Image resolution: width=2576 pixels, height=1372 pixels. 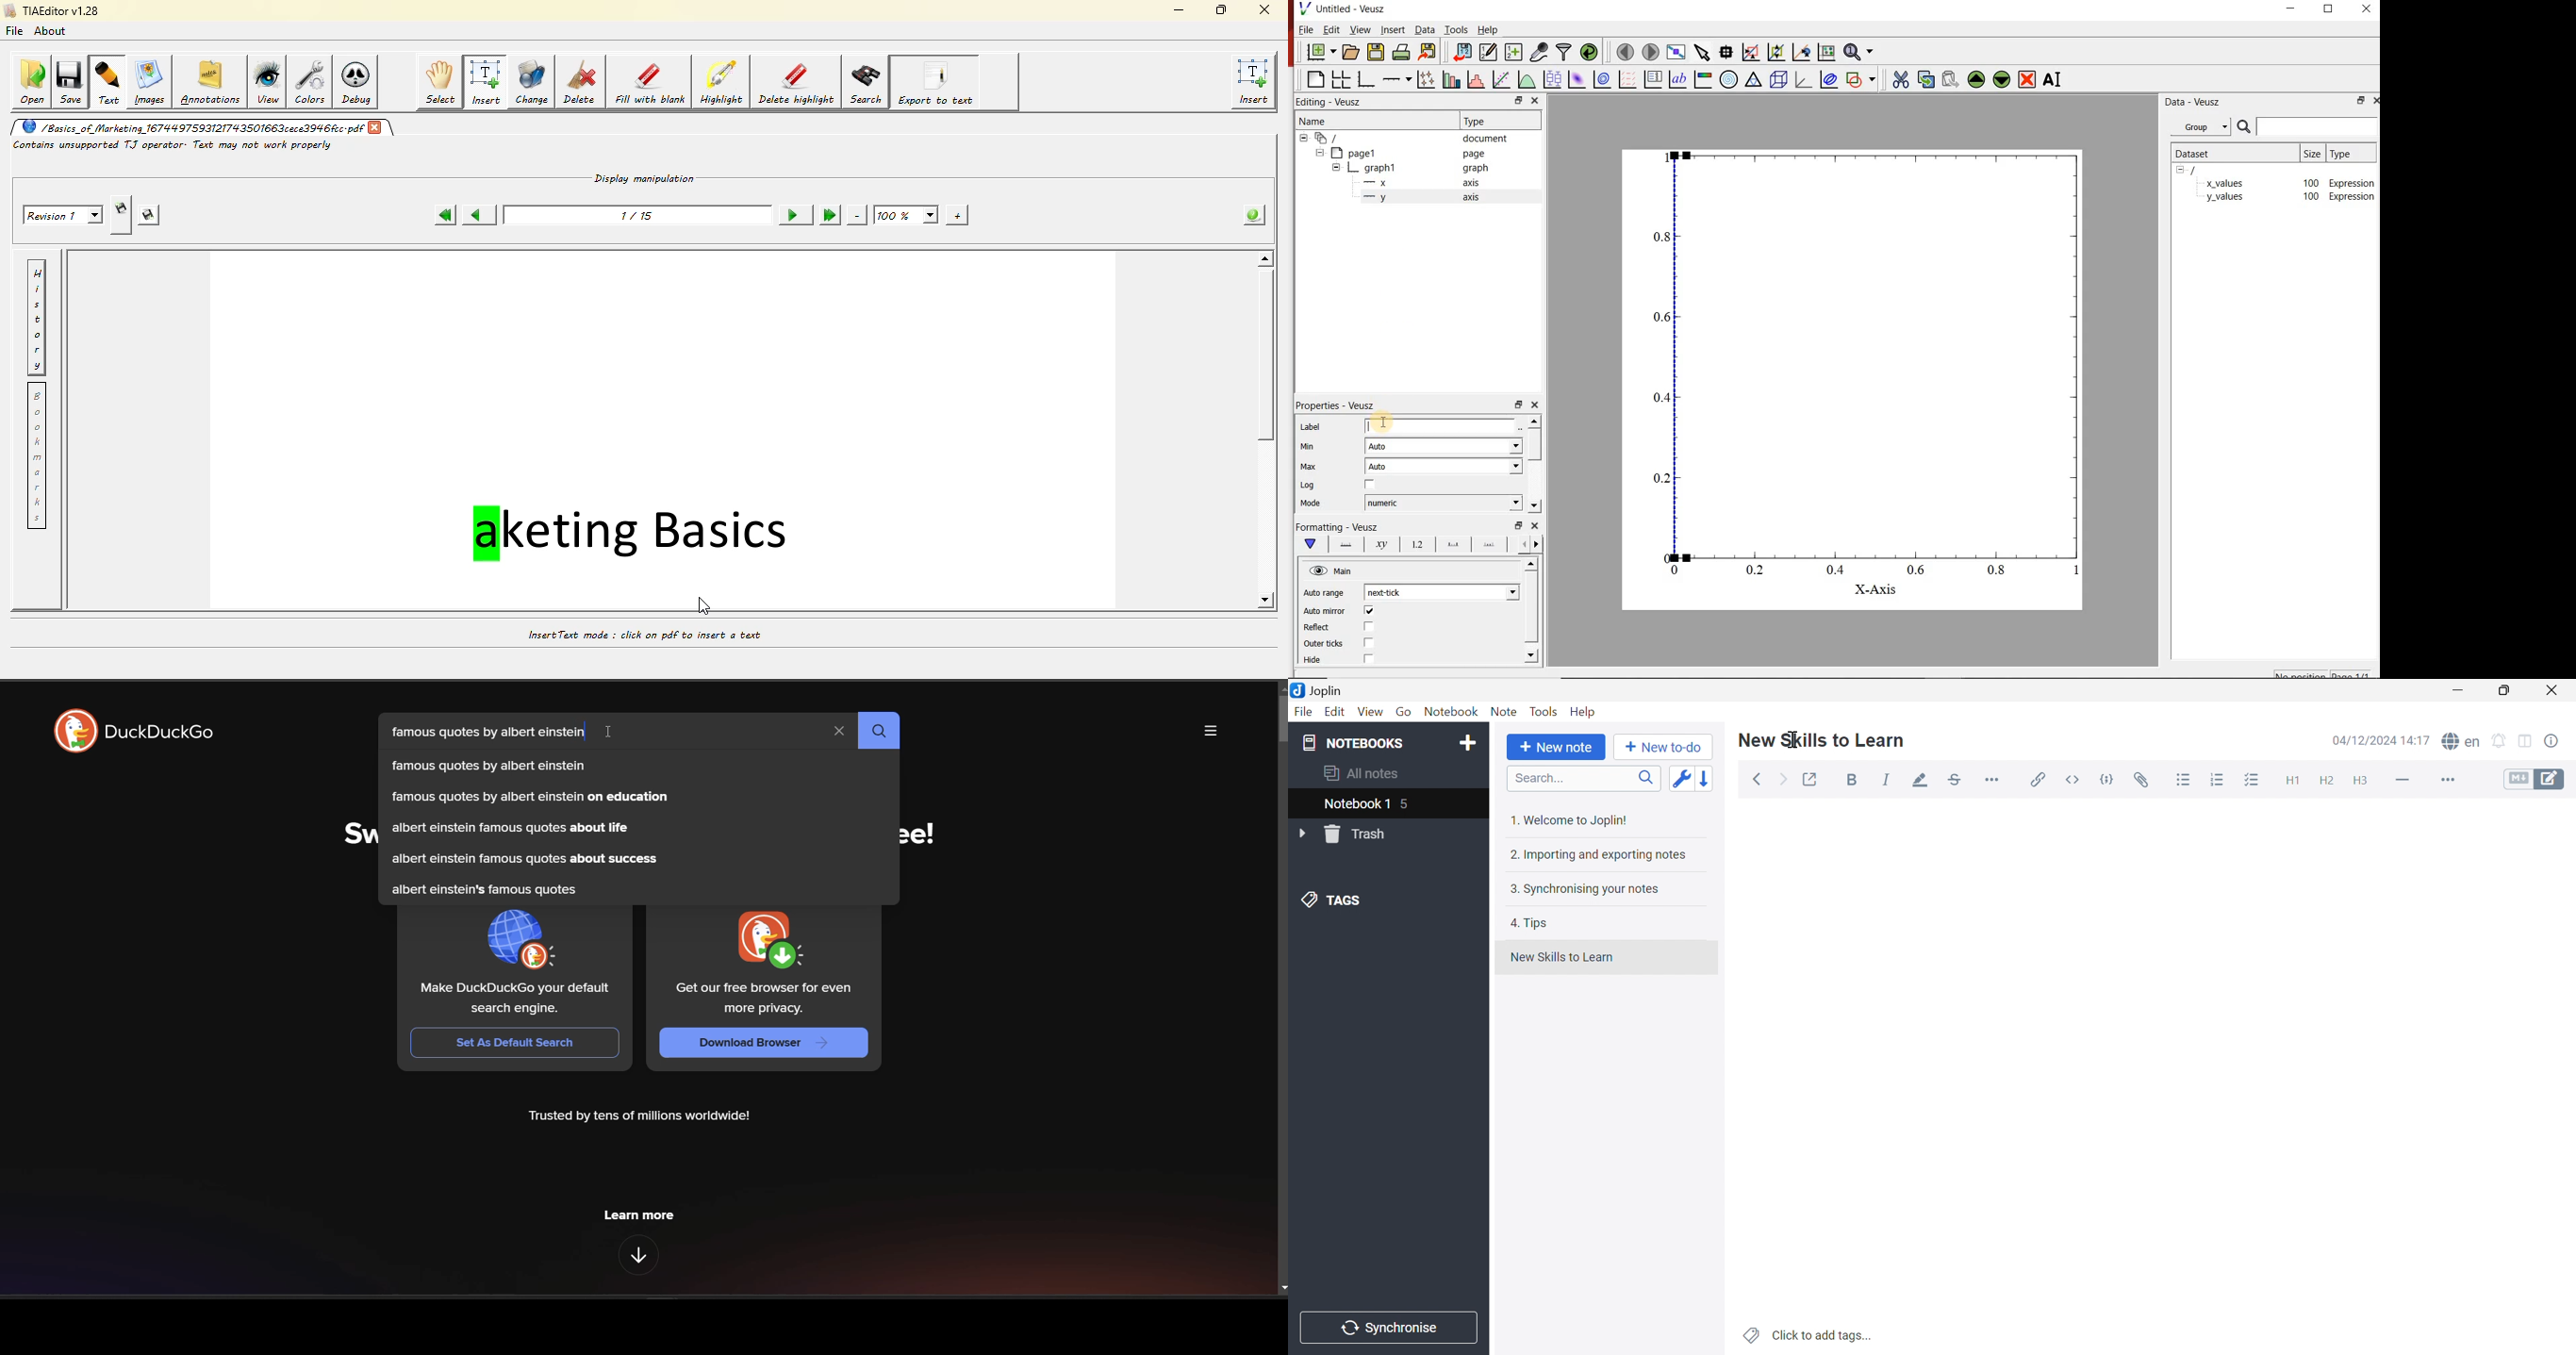 I want to click on move up, so click(x=1530, y=564).